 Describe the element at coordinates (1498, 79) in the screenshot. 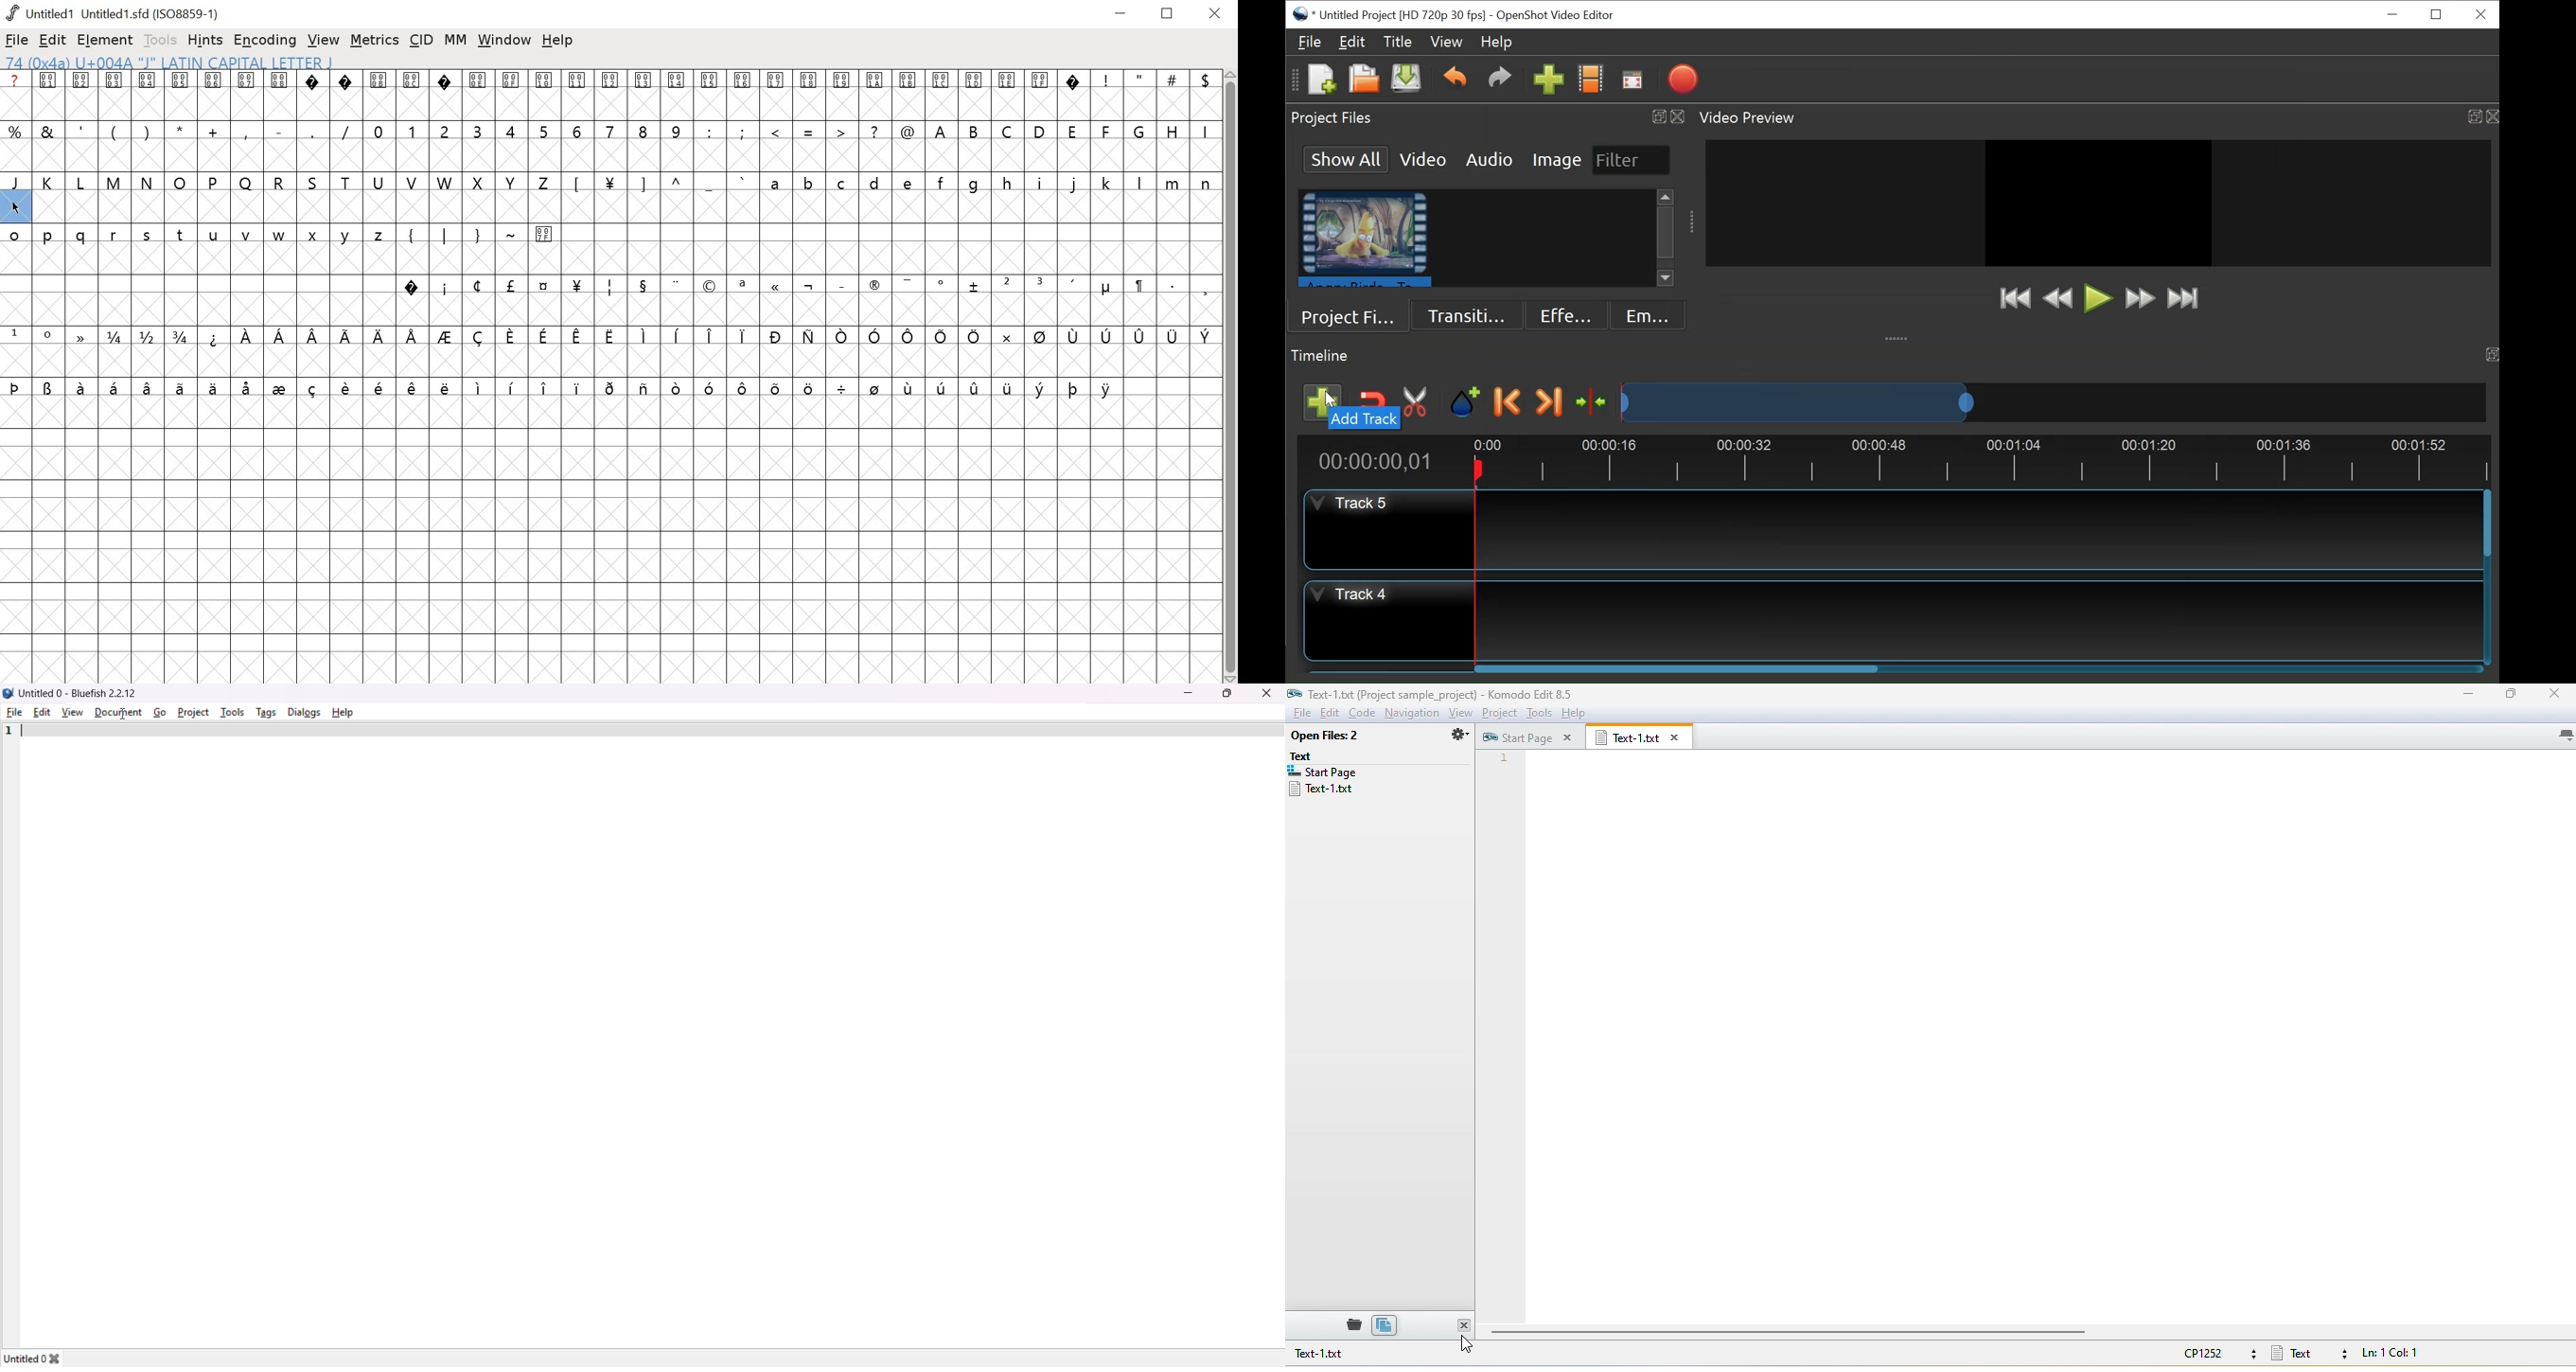

I see `Redo` at that location.